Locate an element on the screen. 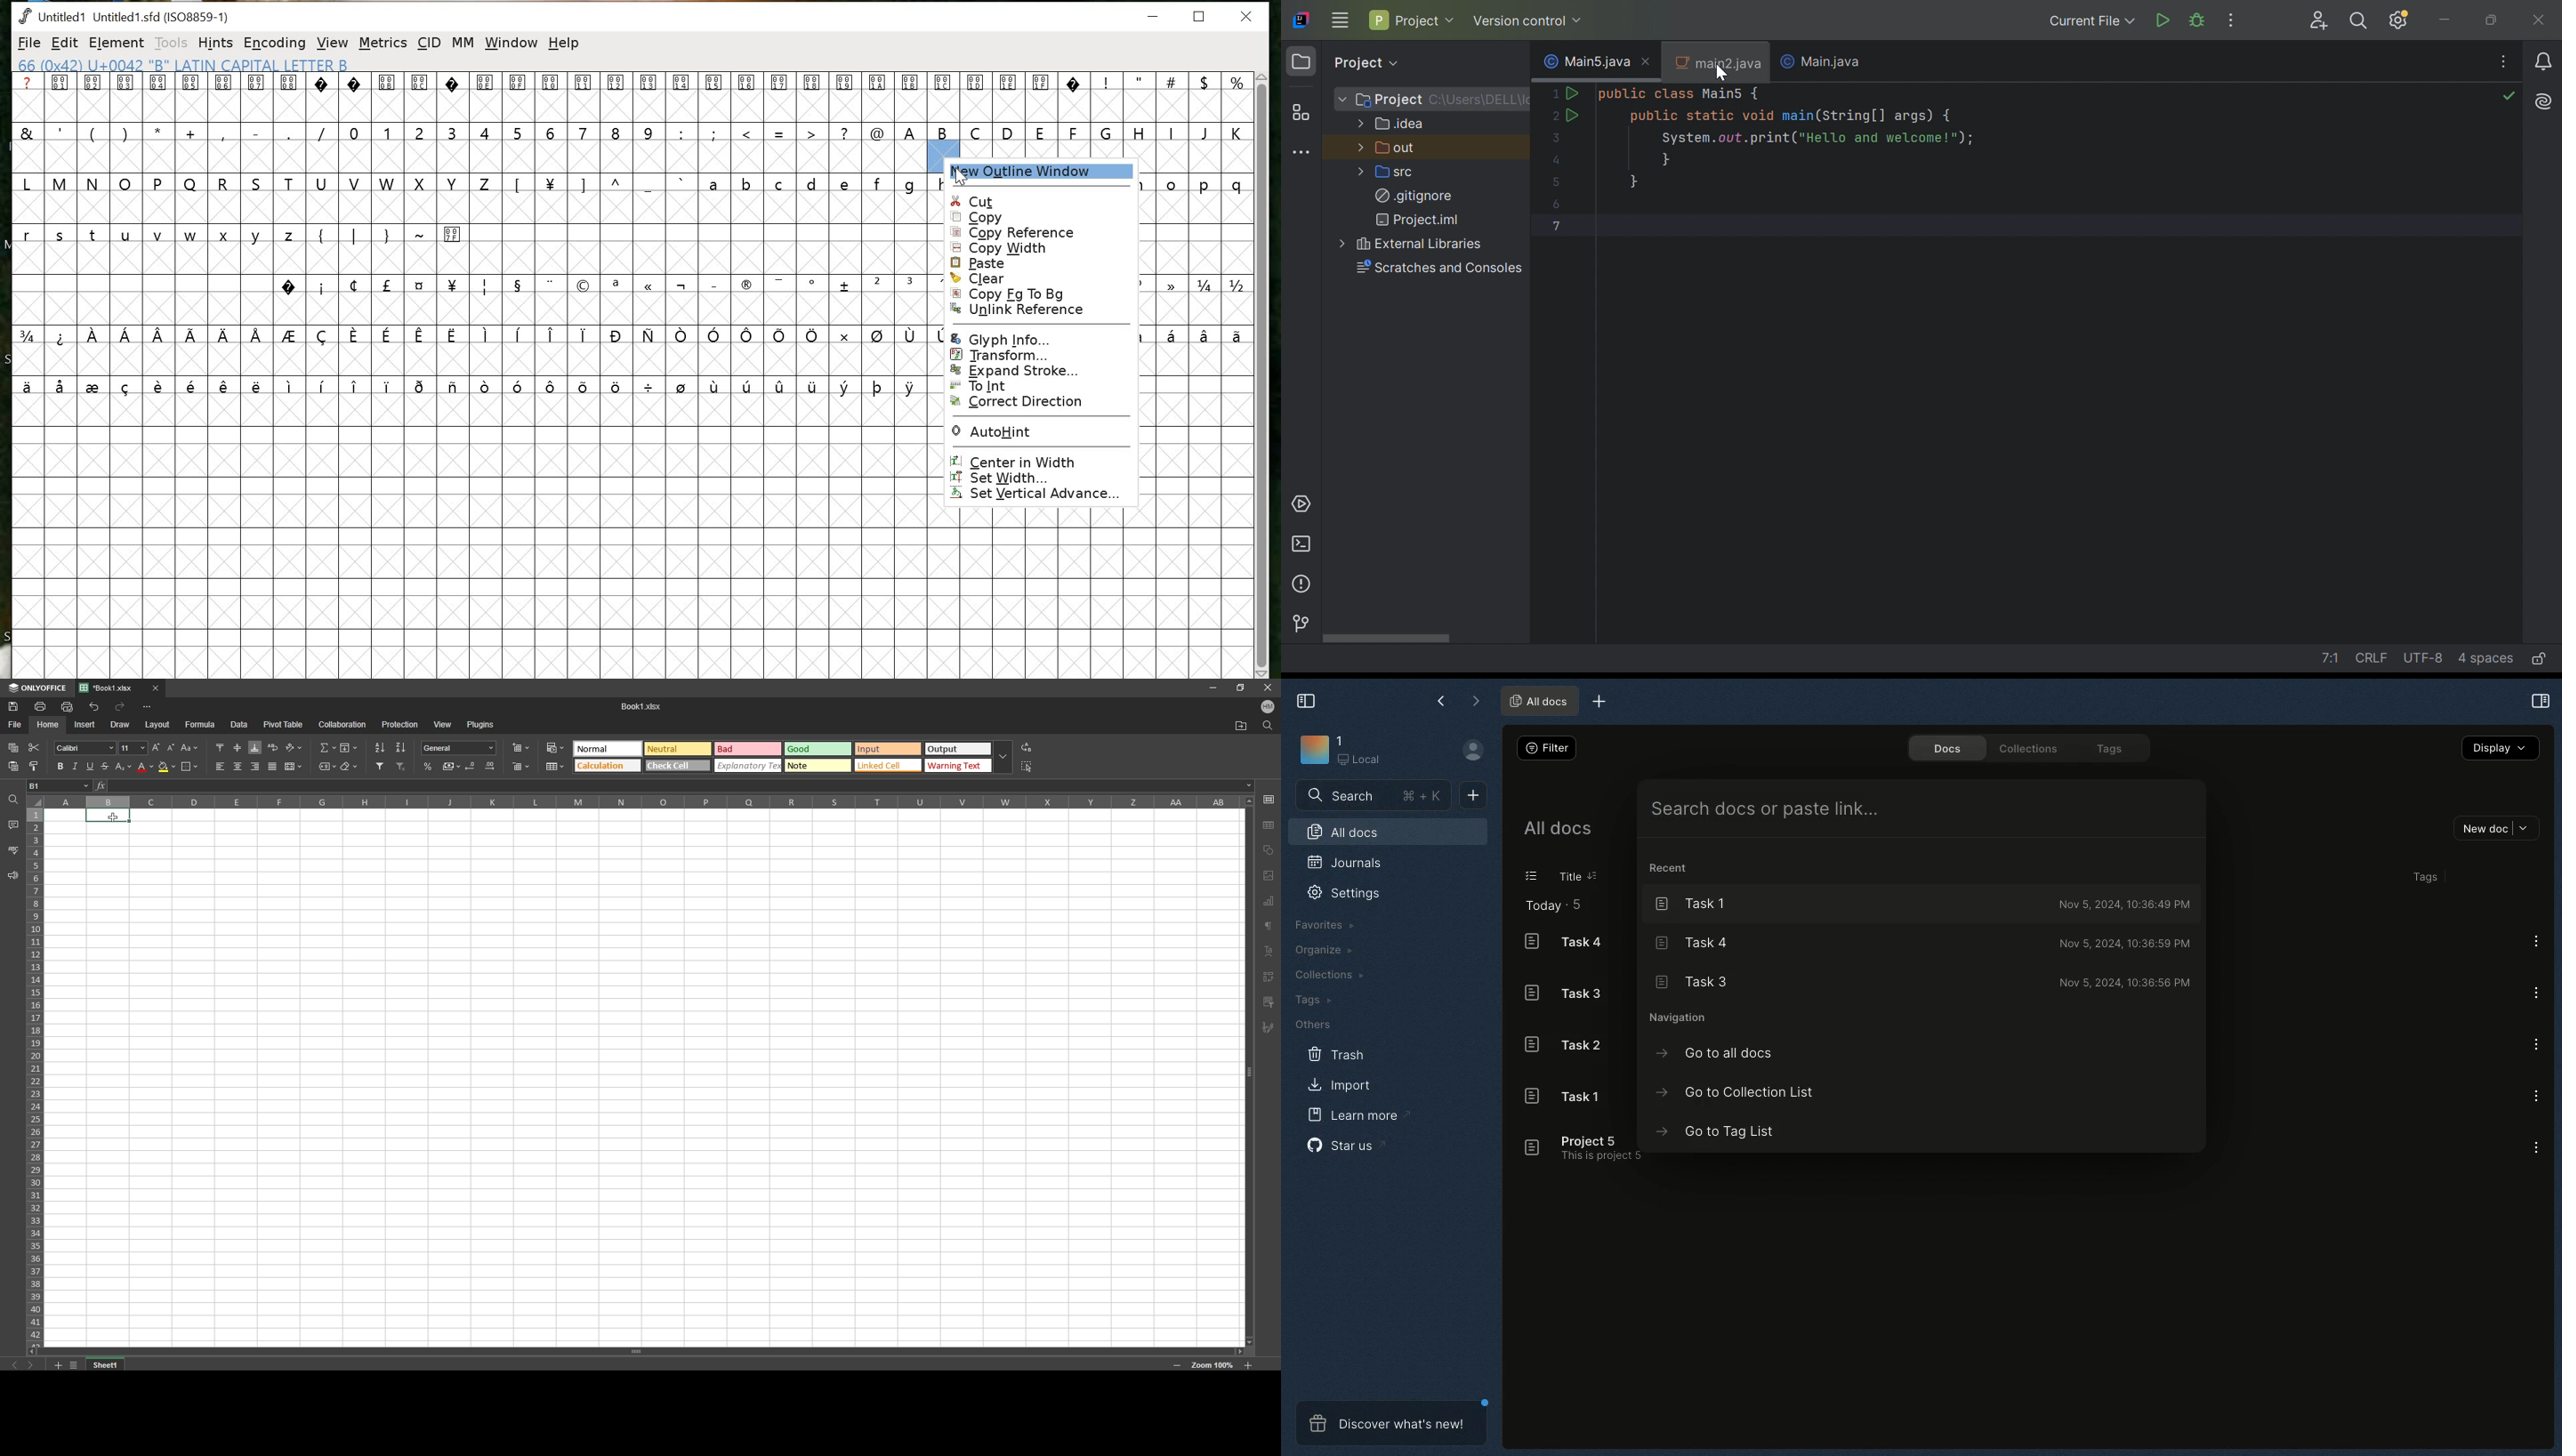  selected cell is located at coordinates (59, 786).